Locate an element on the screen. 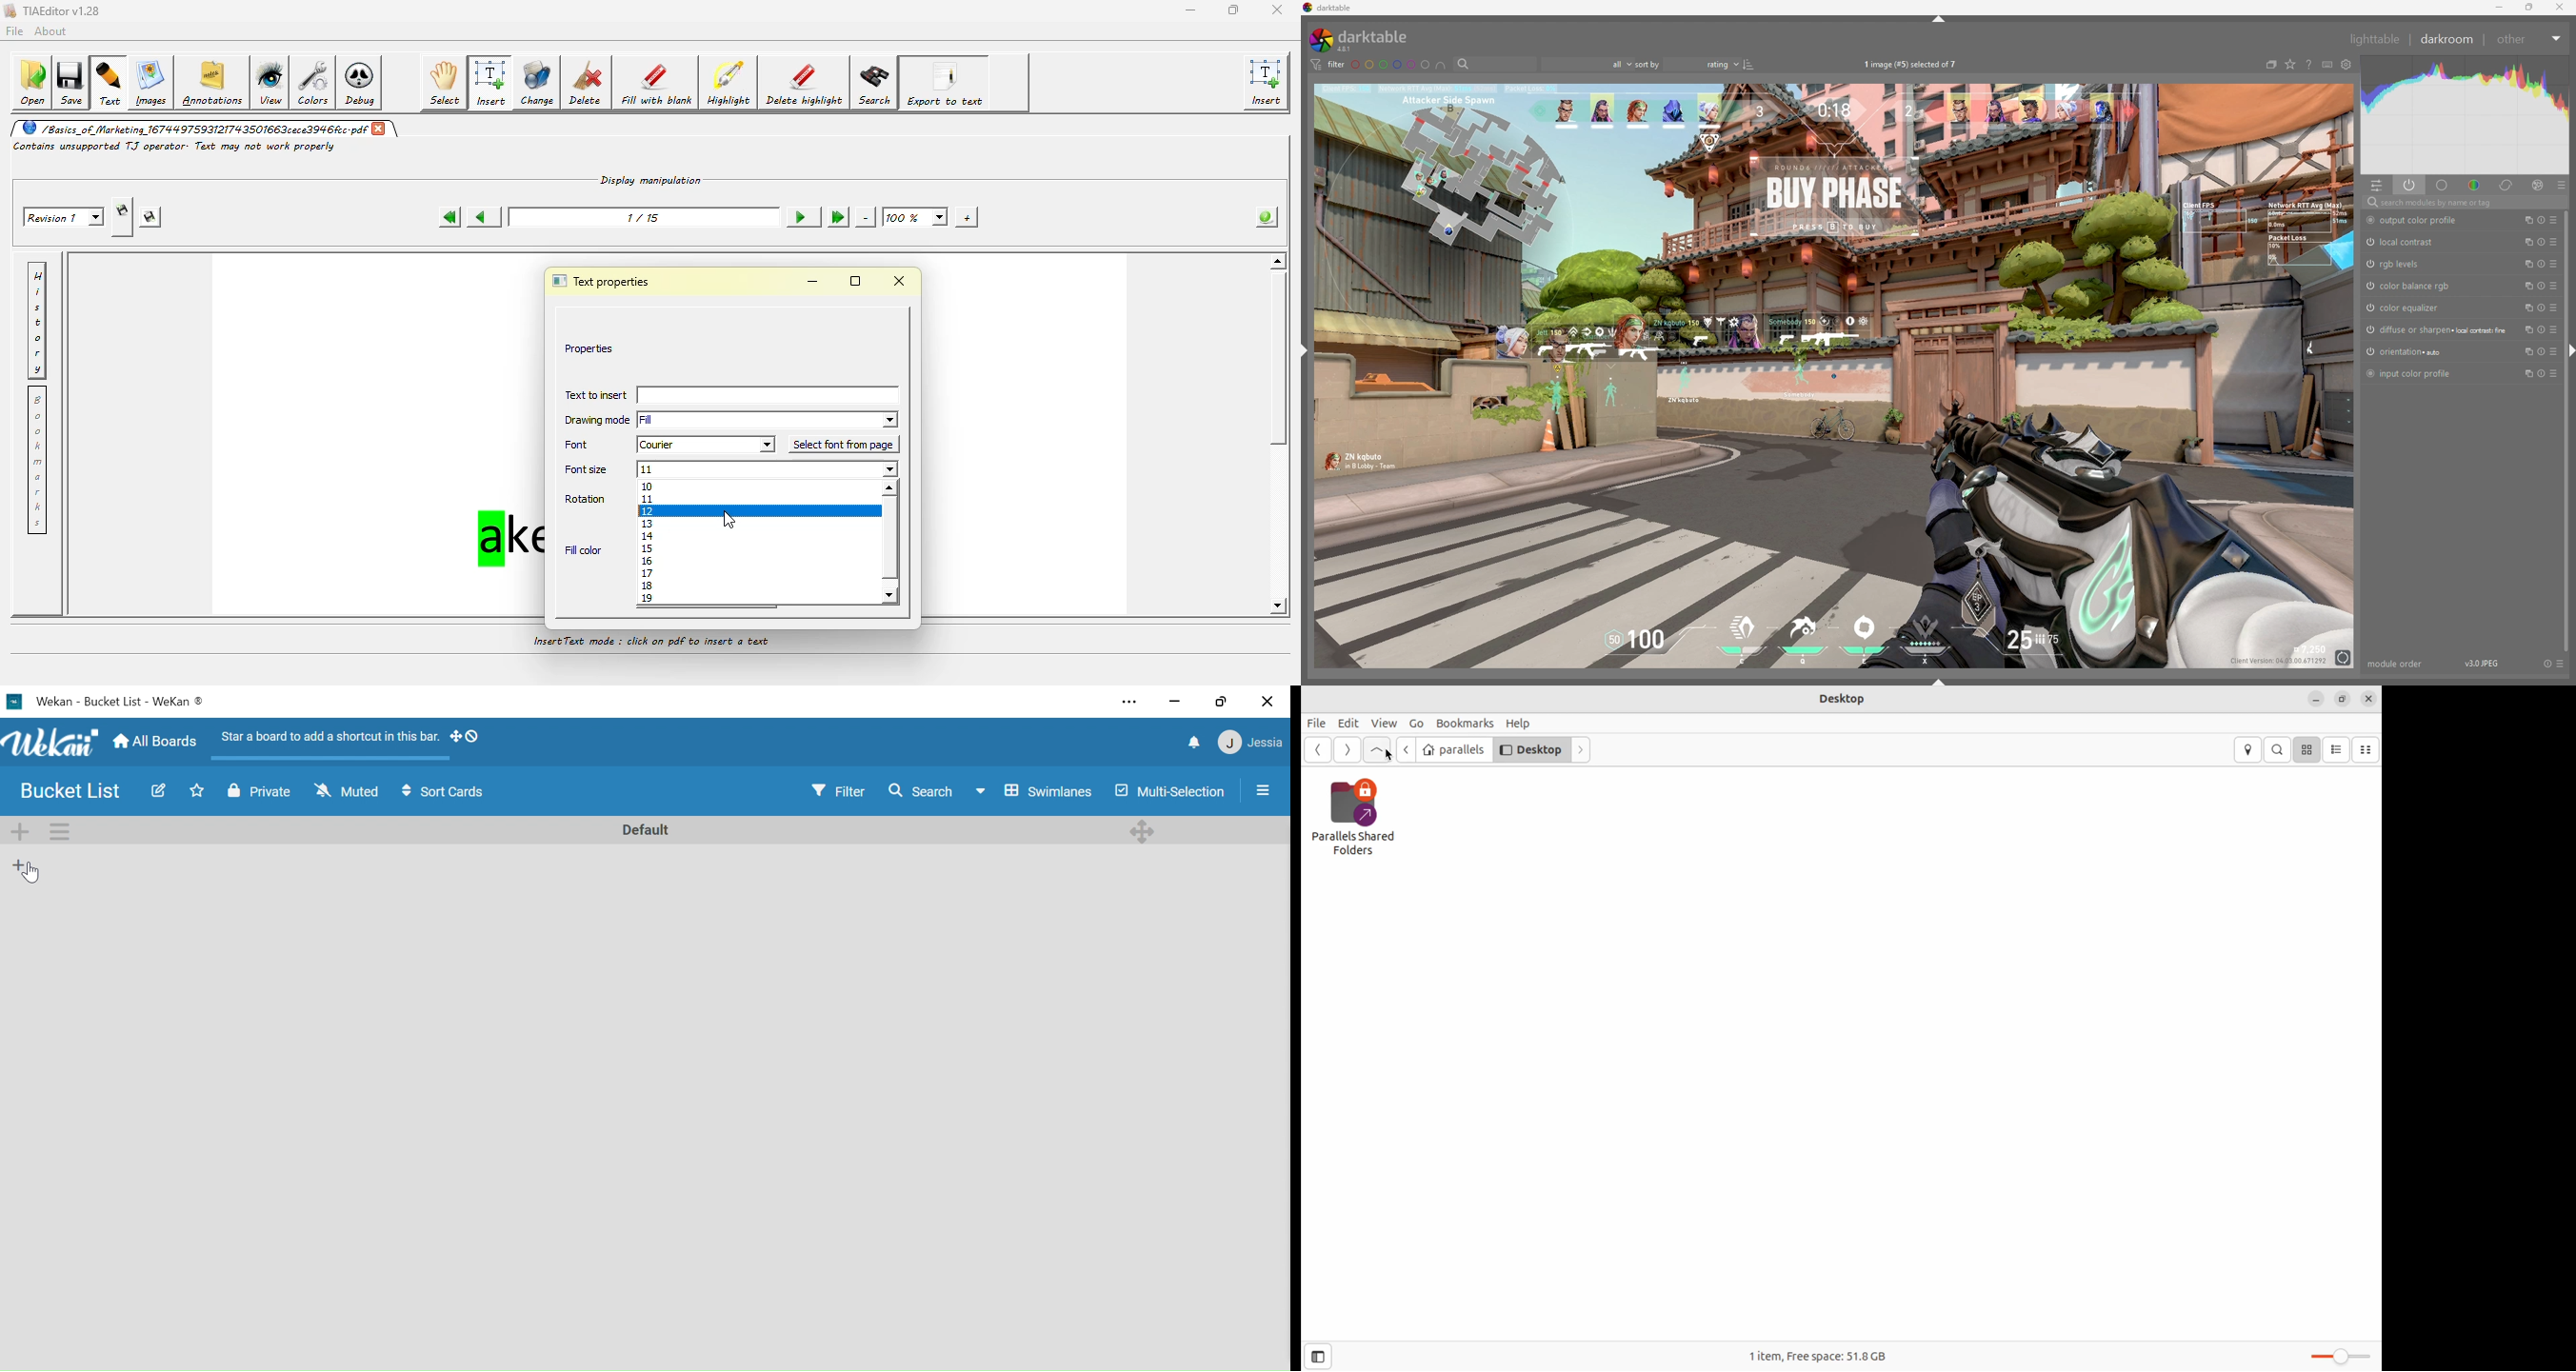 This screenshot has width=2576, height=1372. Board view is located at coordinates (1034, 792).